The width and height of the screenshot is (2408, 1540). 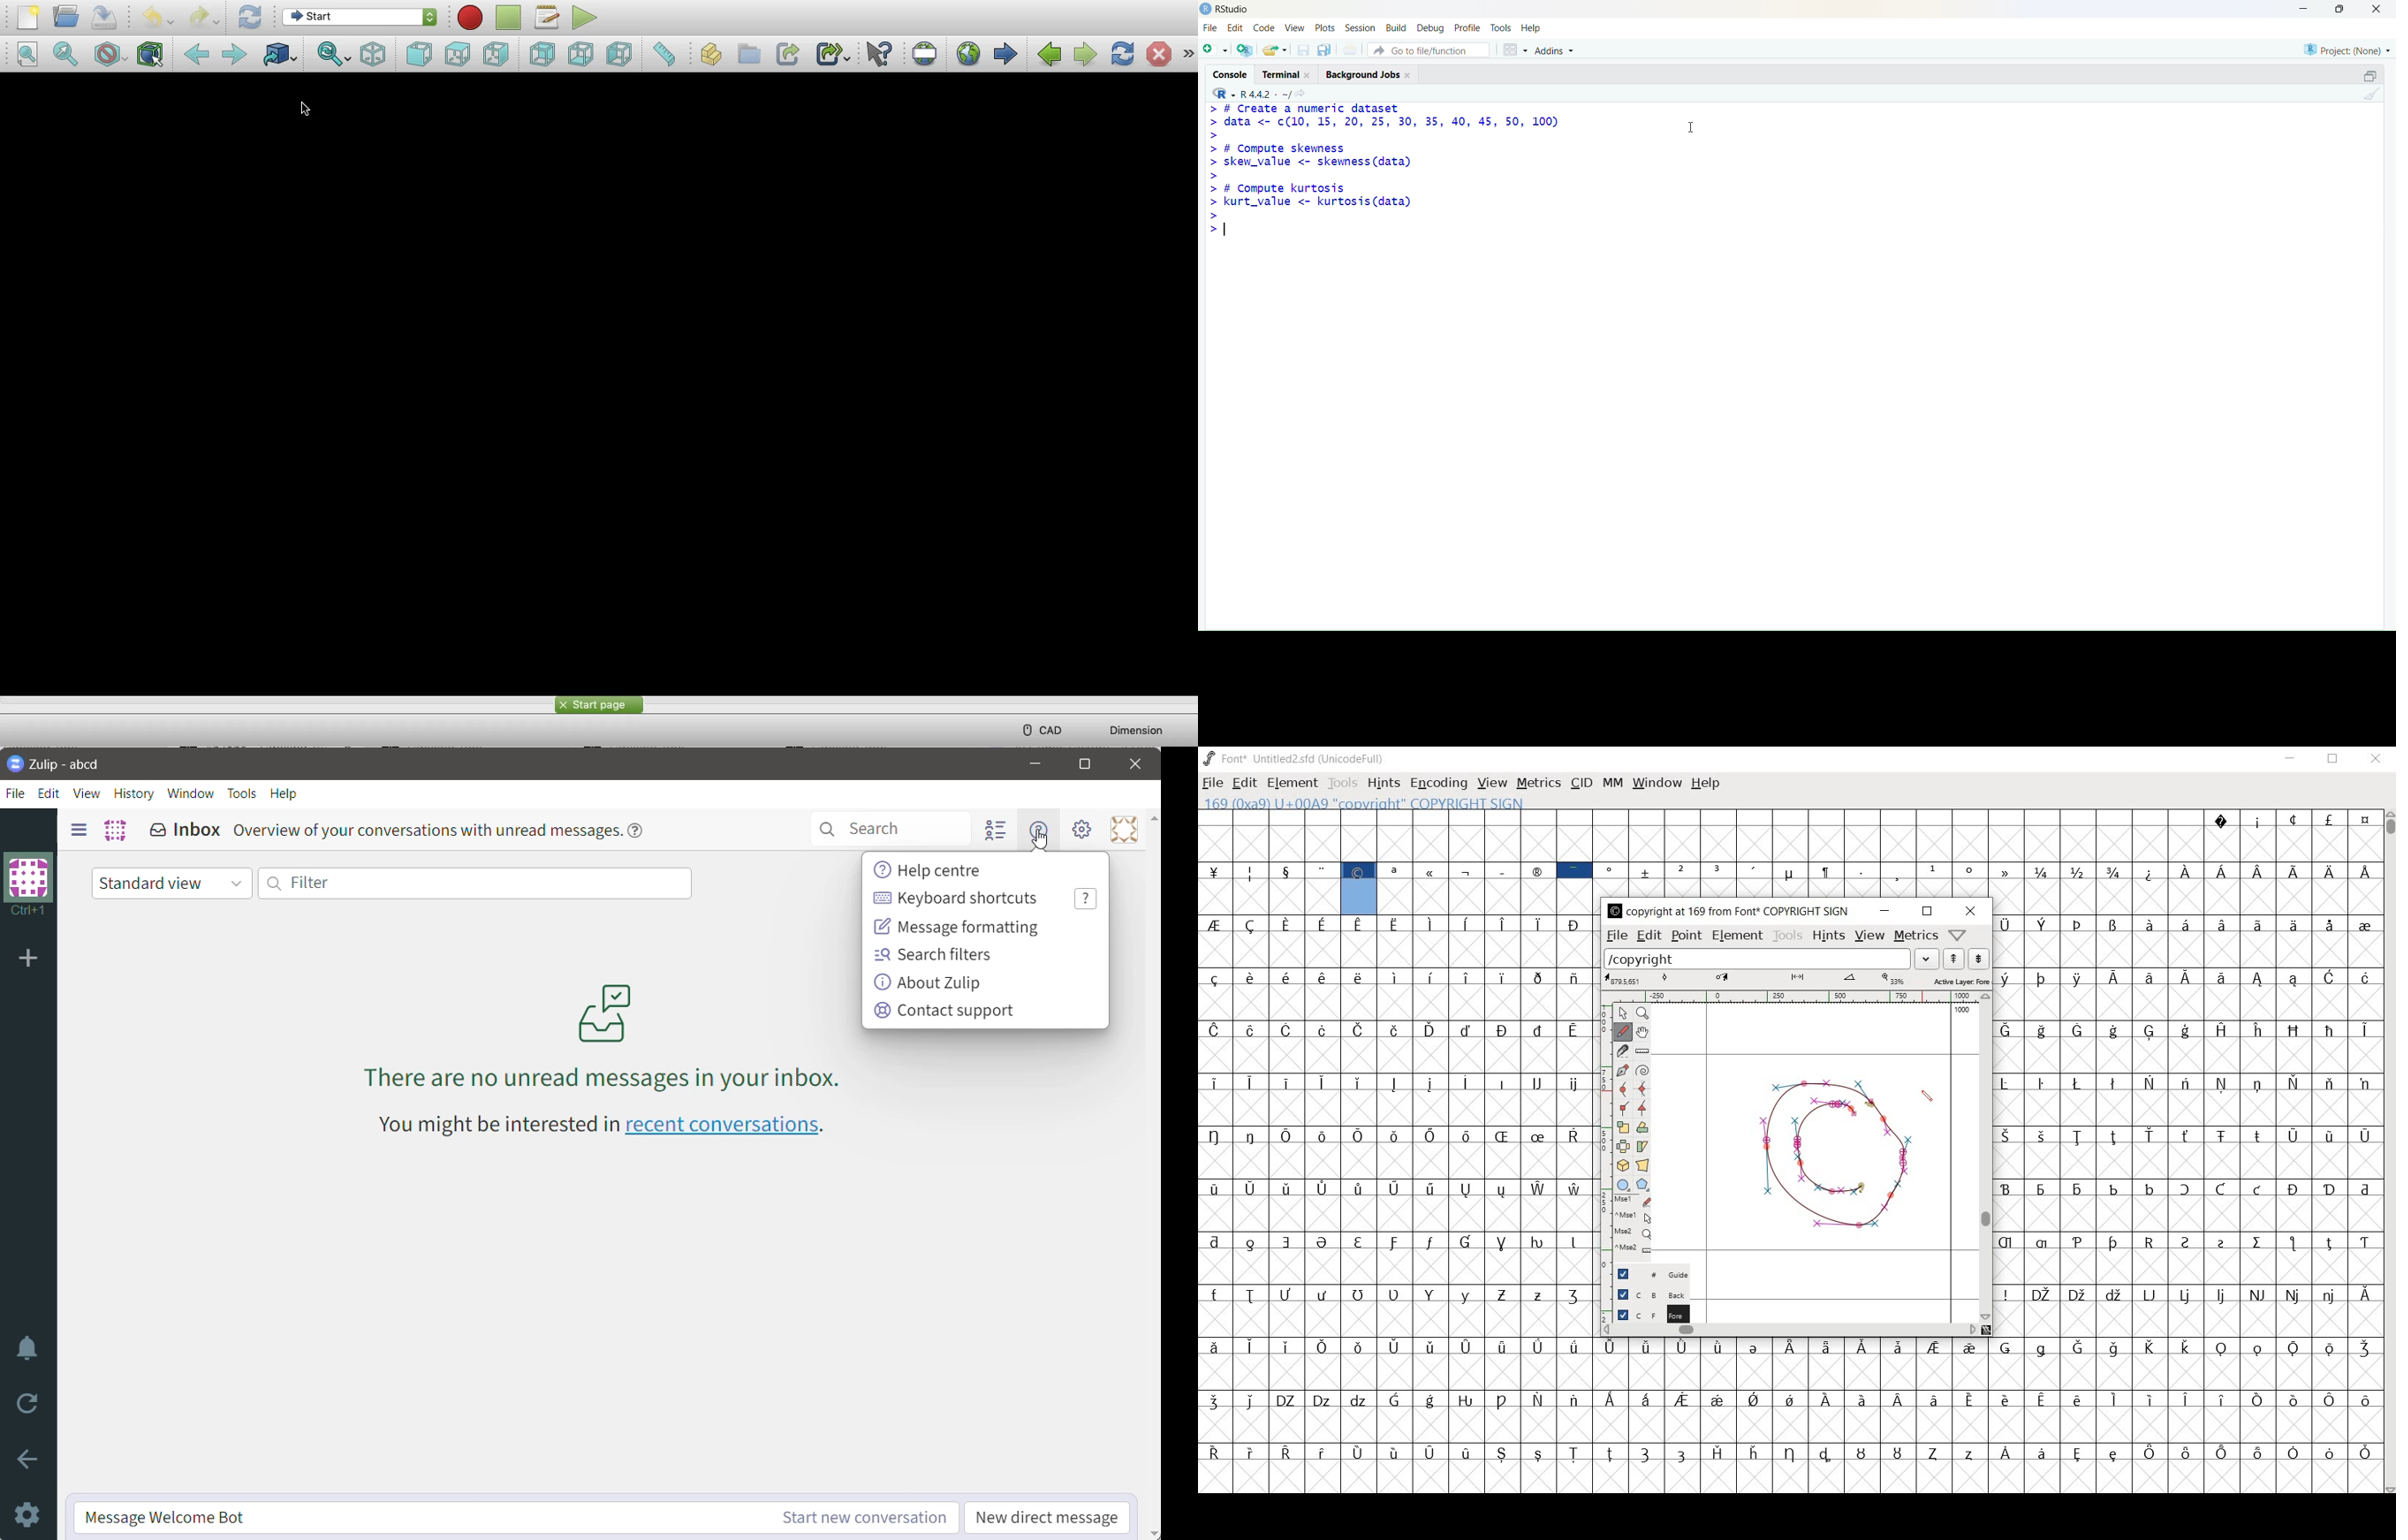 What do you see at coordinates (79, 830) in the screenshot?
I see `Show/Hide left sidebar` at bounding box center [79, 830].